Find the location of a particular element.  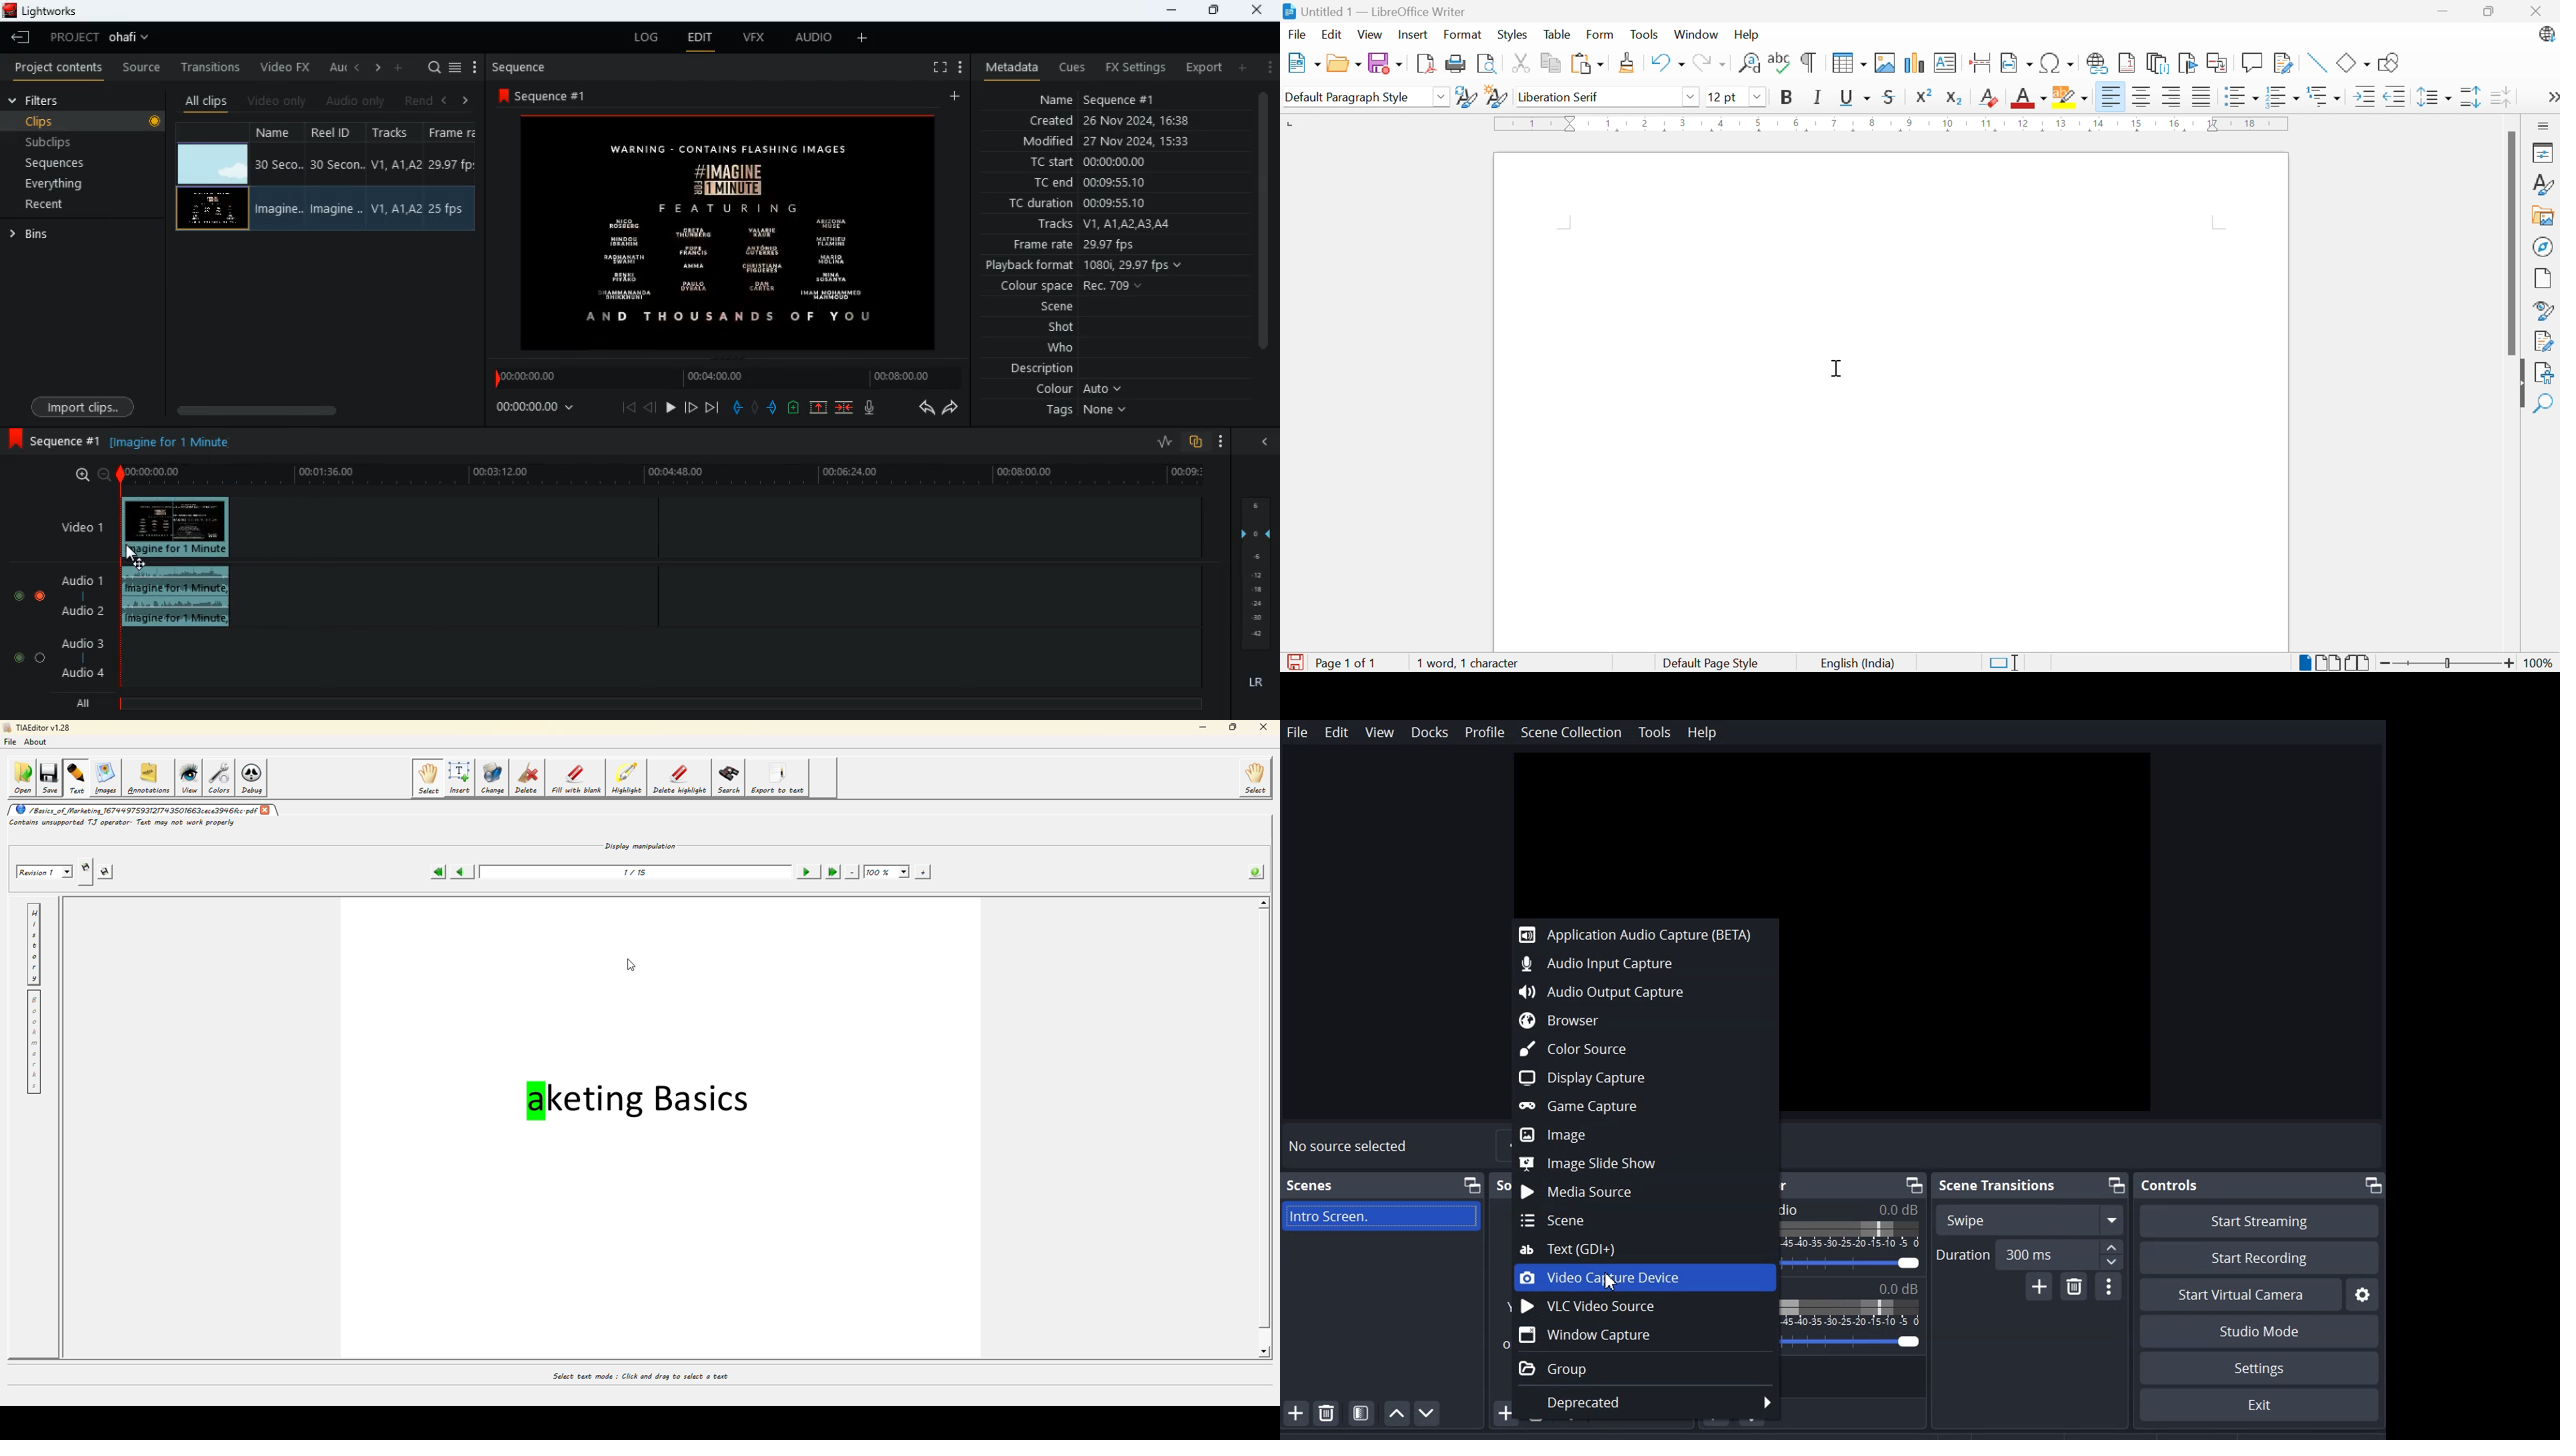

Export as PDF is located at coordinates (1426, 63).